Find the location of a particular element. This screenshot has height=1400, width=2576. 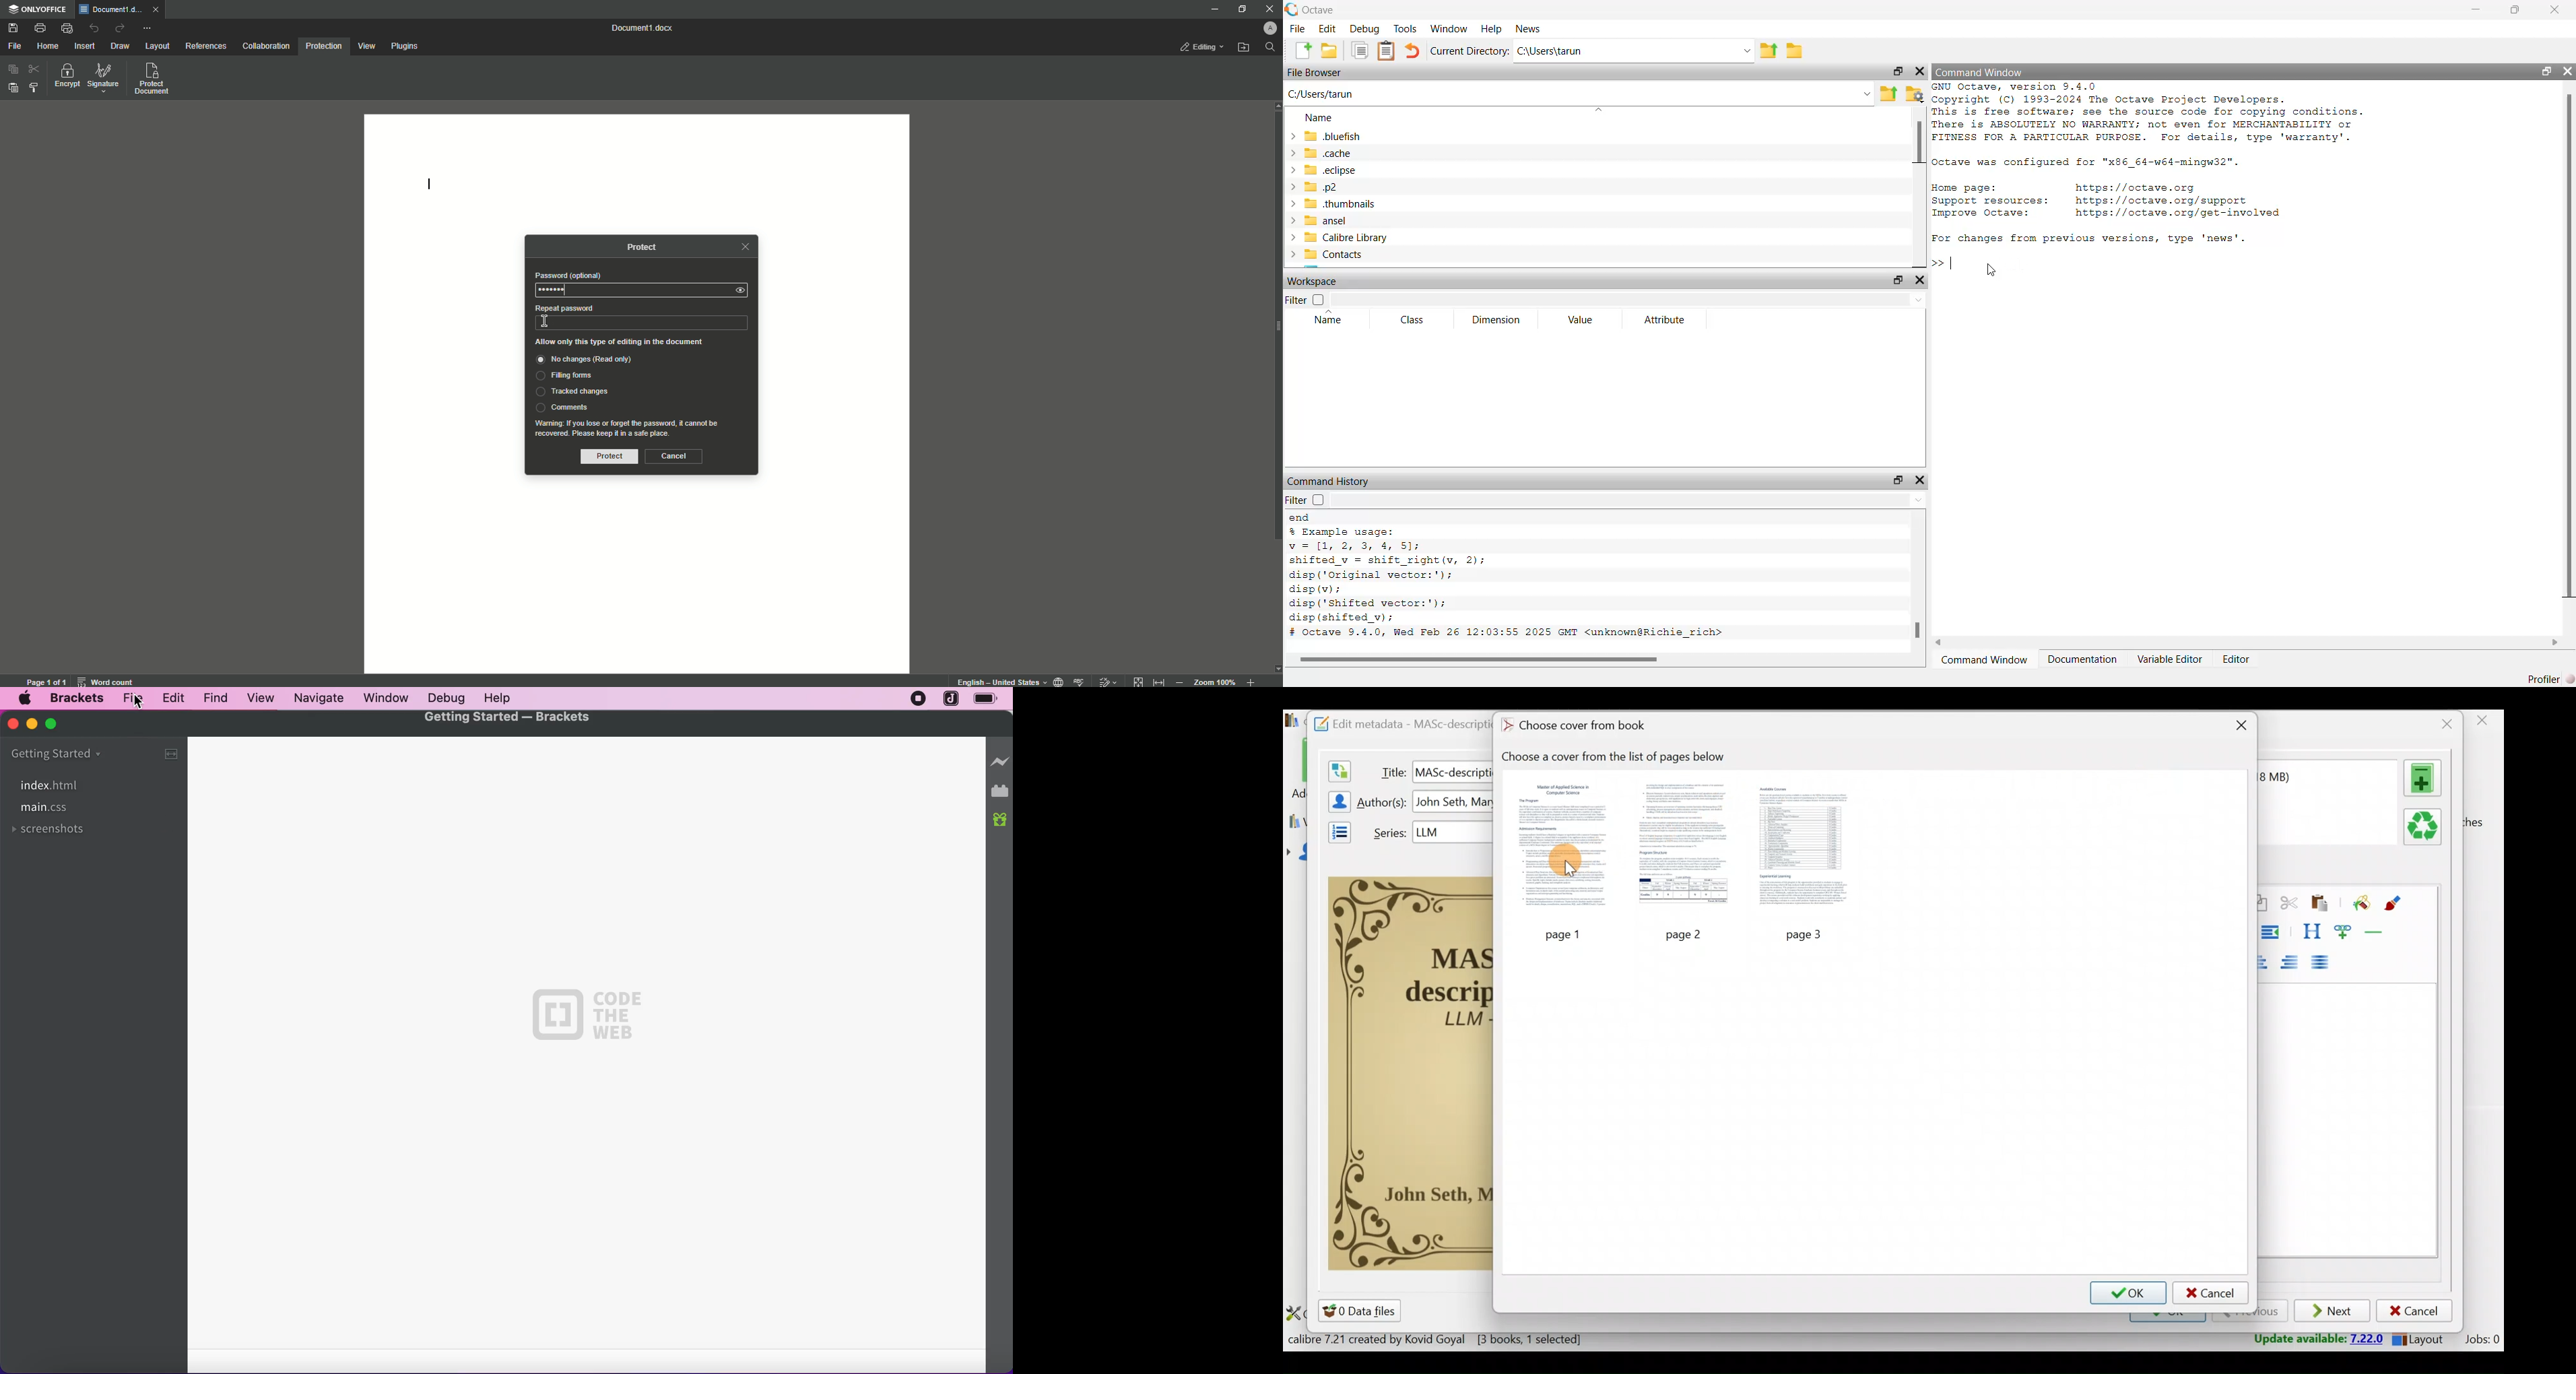

 is located at coordinates (1454, 802).